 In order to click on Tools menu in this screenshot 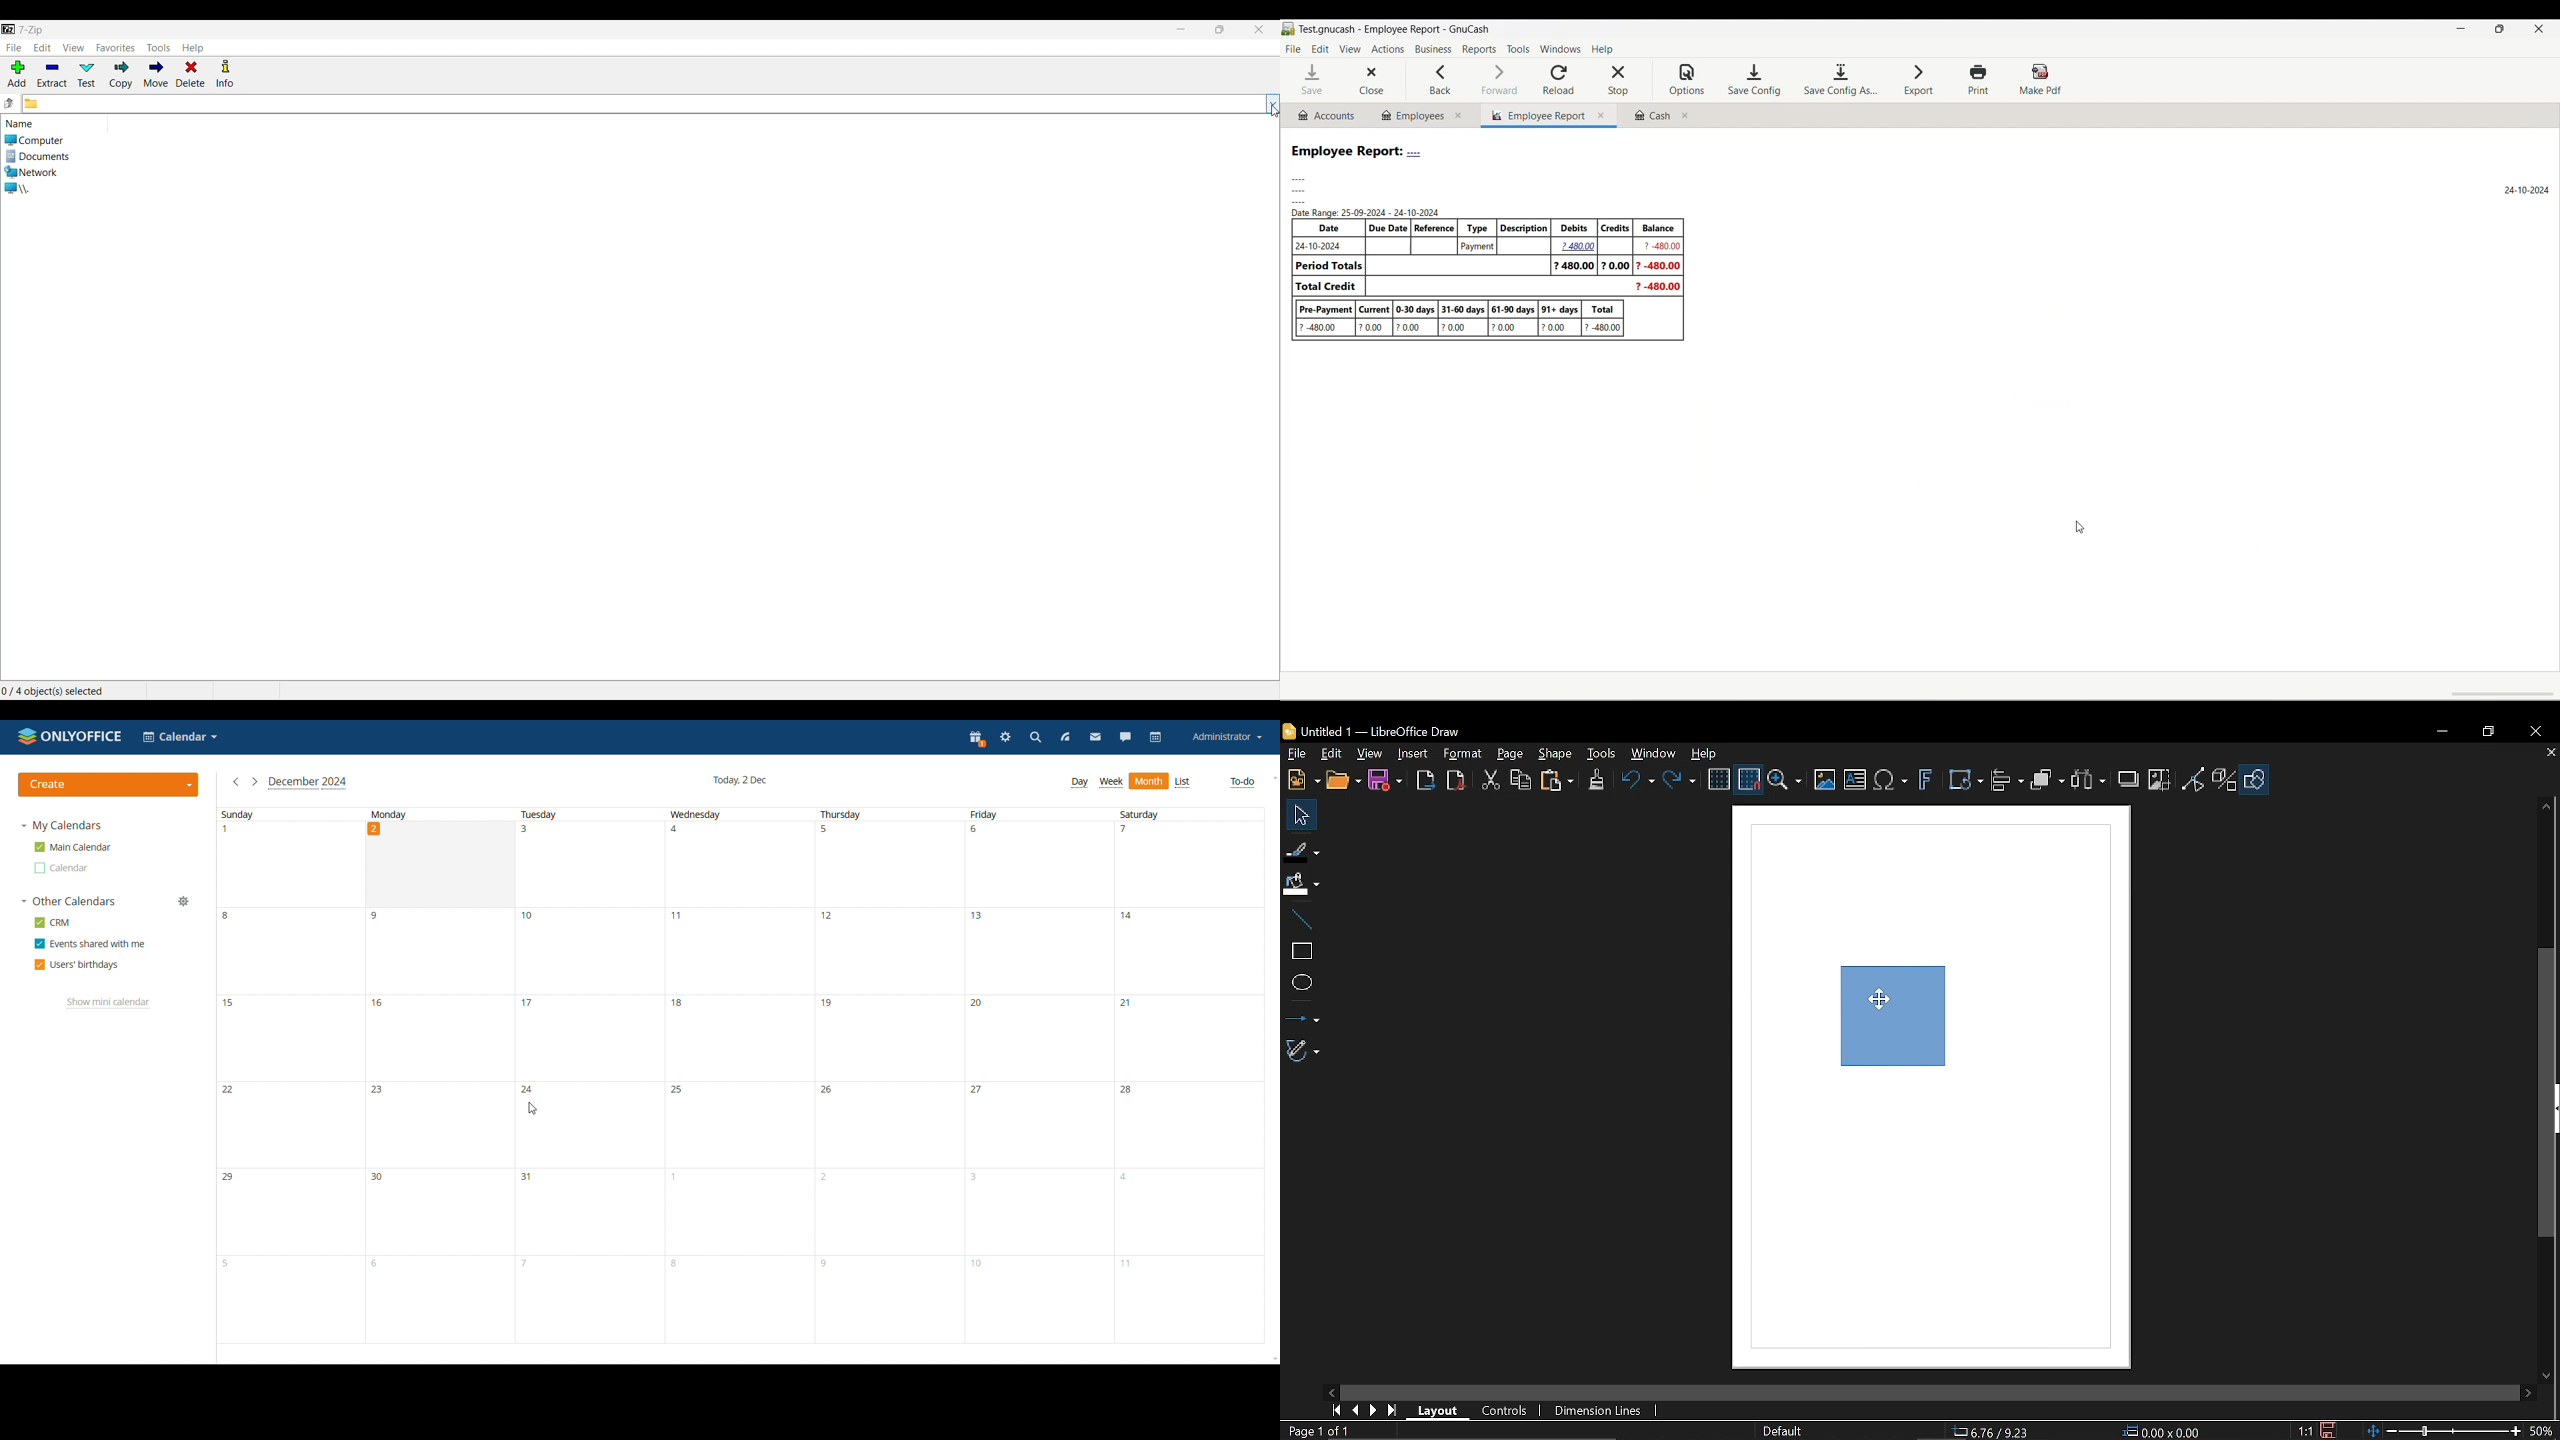, I will do `click(159, 48)`.